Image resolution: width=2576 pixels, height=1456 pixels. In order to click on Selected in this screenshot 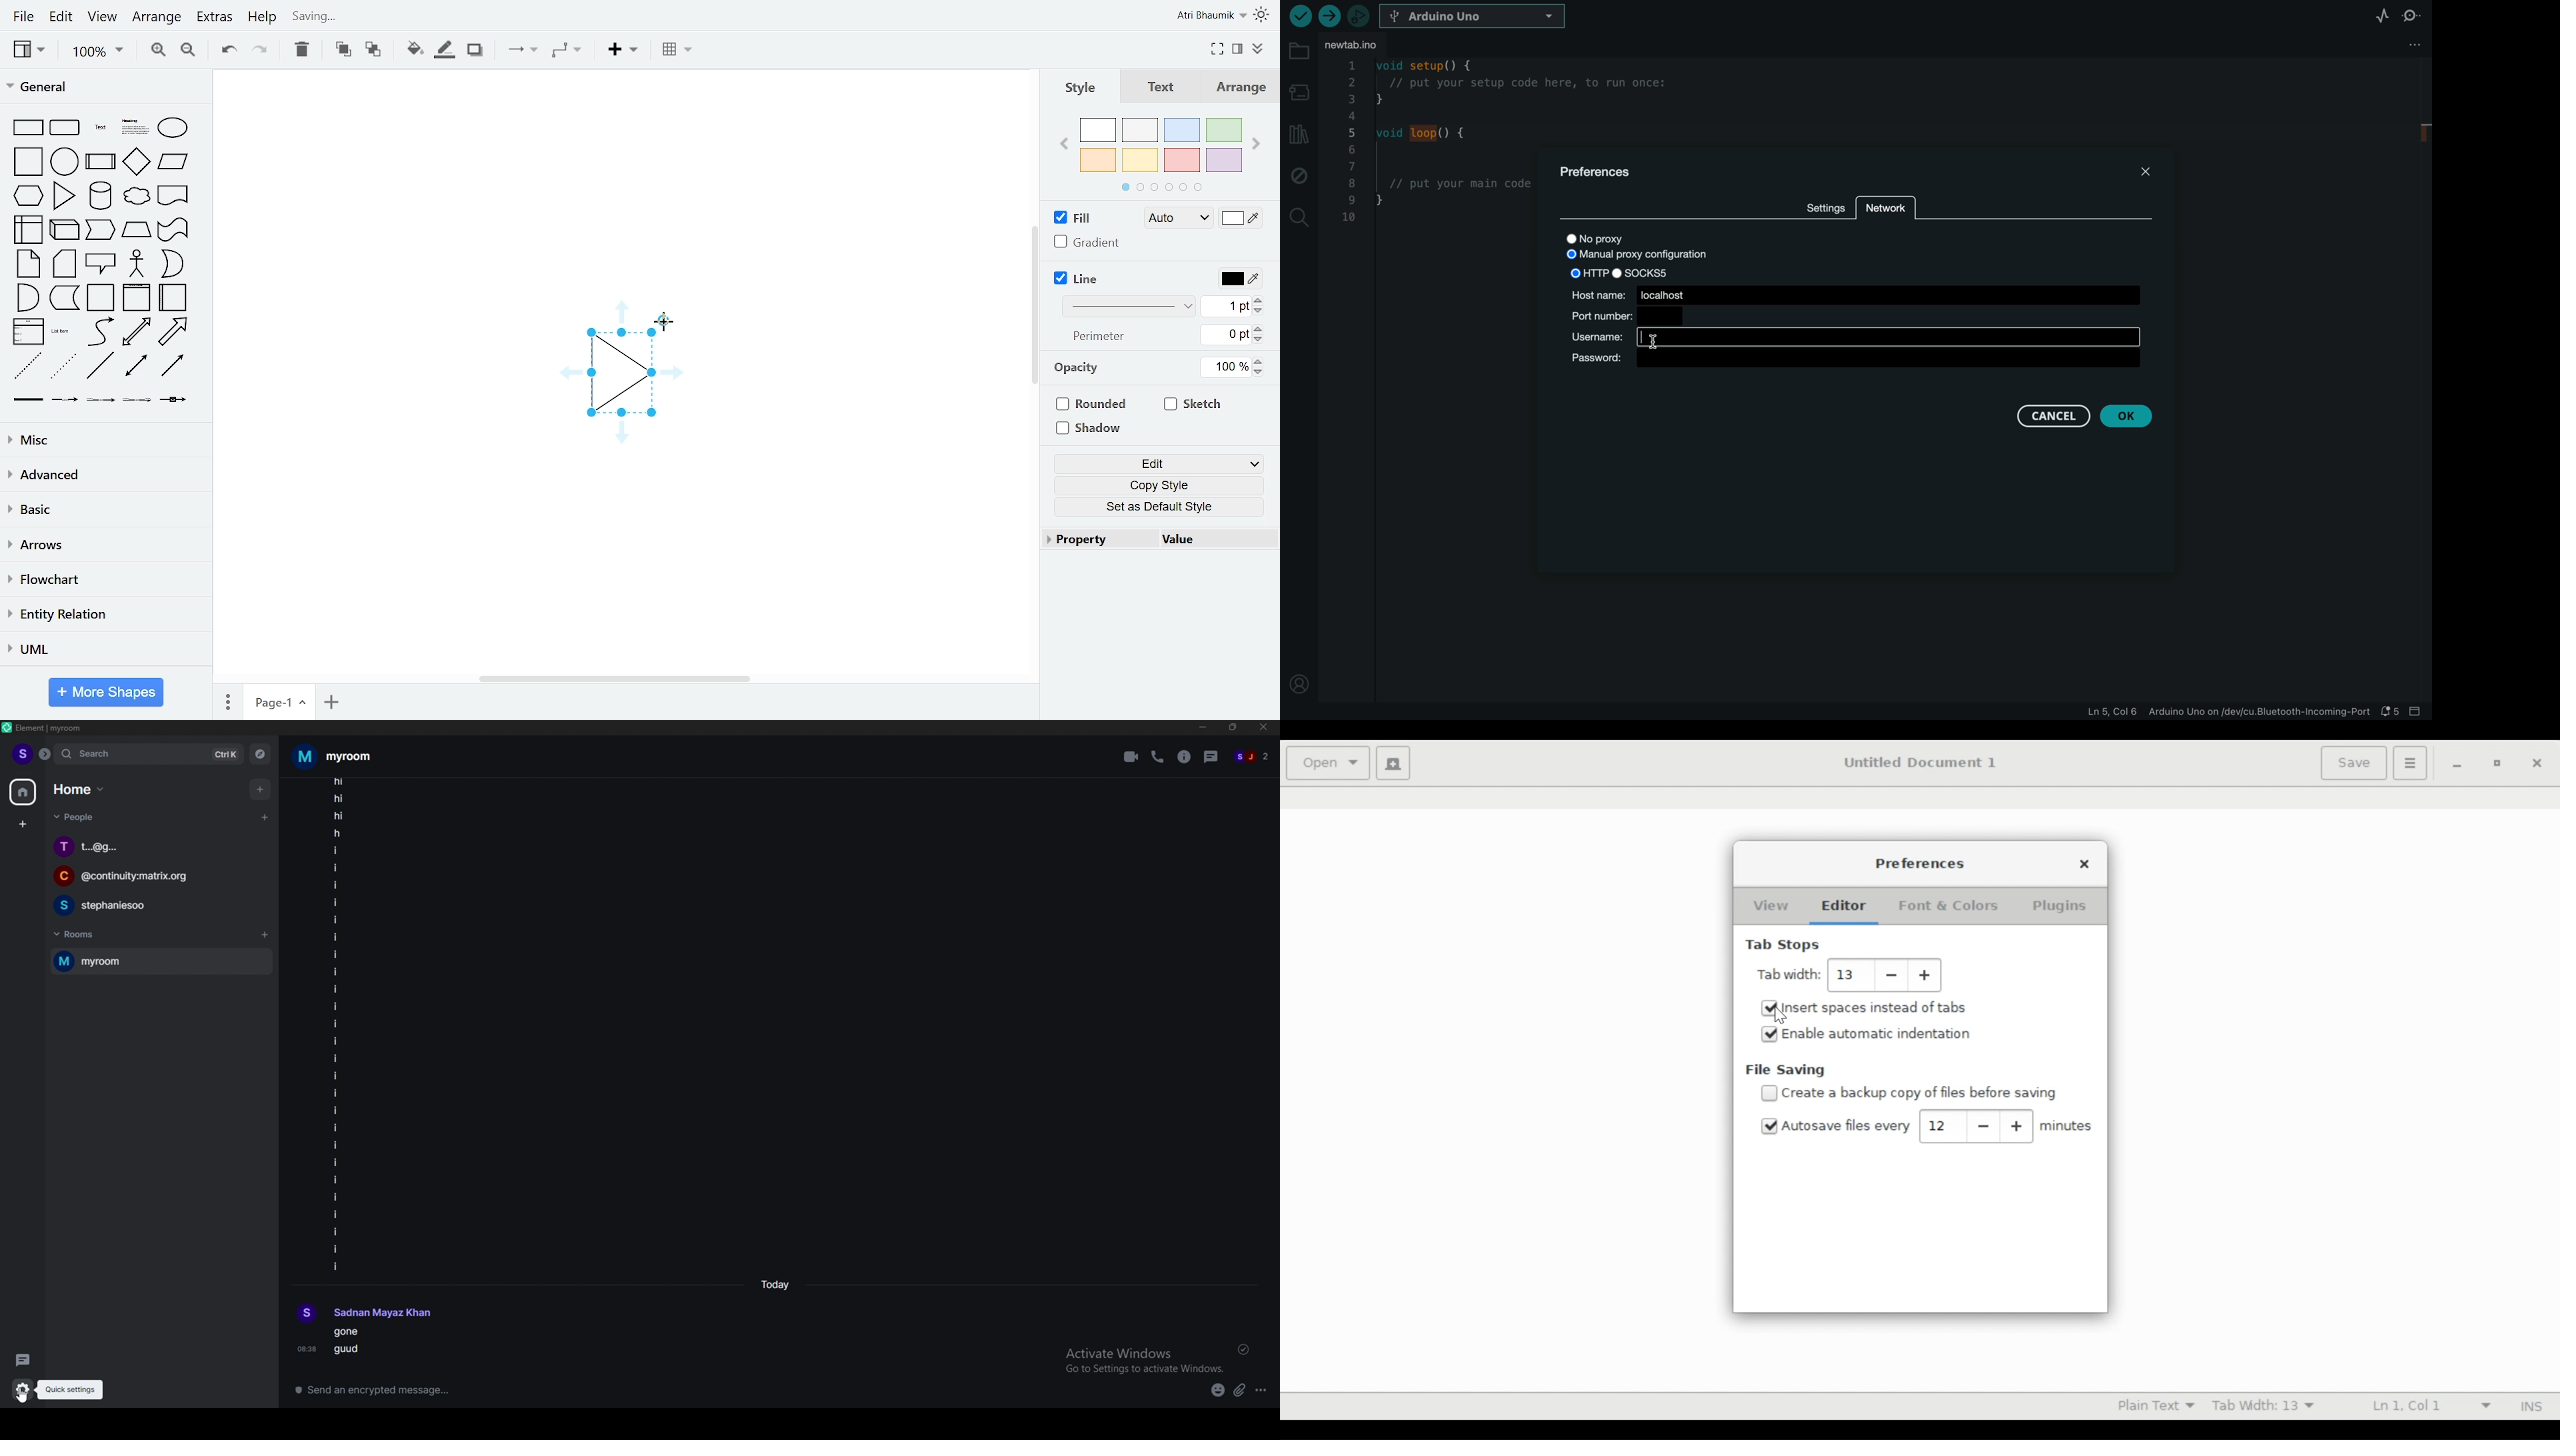, I will do `click(1771, 1127)`.